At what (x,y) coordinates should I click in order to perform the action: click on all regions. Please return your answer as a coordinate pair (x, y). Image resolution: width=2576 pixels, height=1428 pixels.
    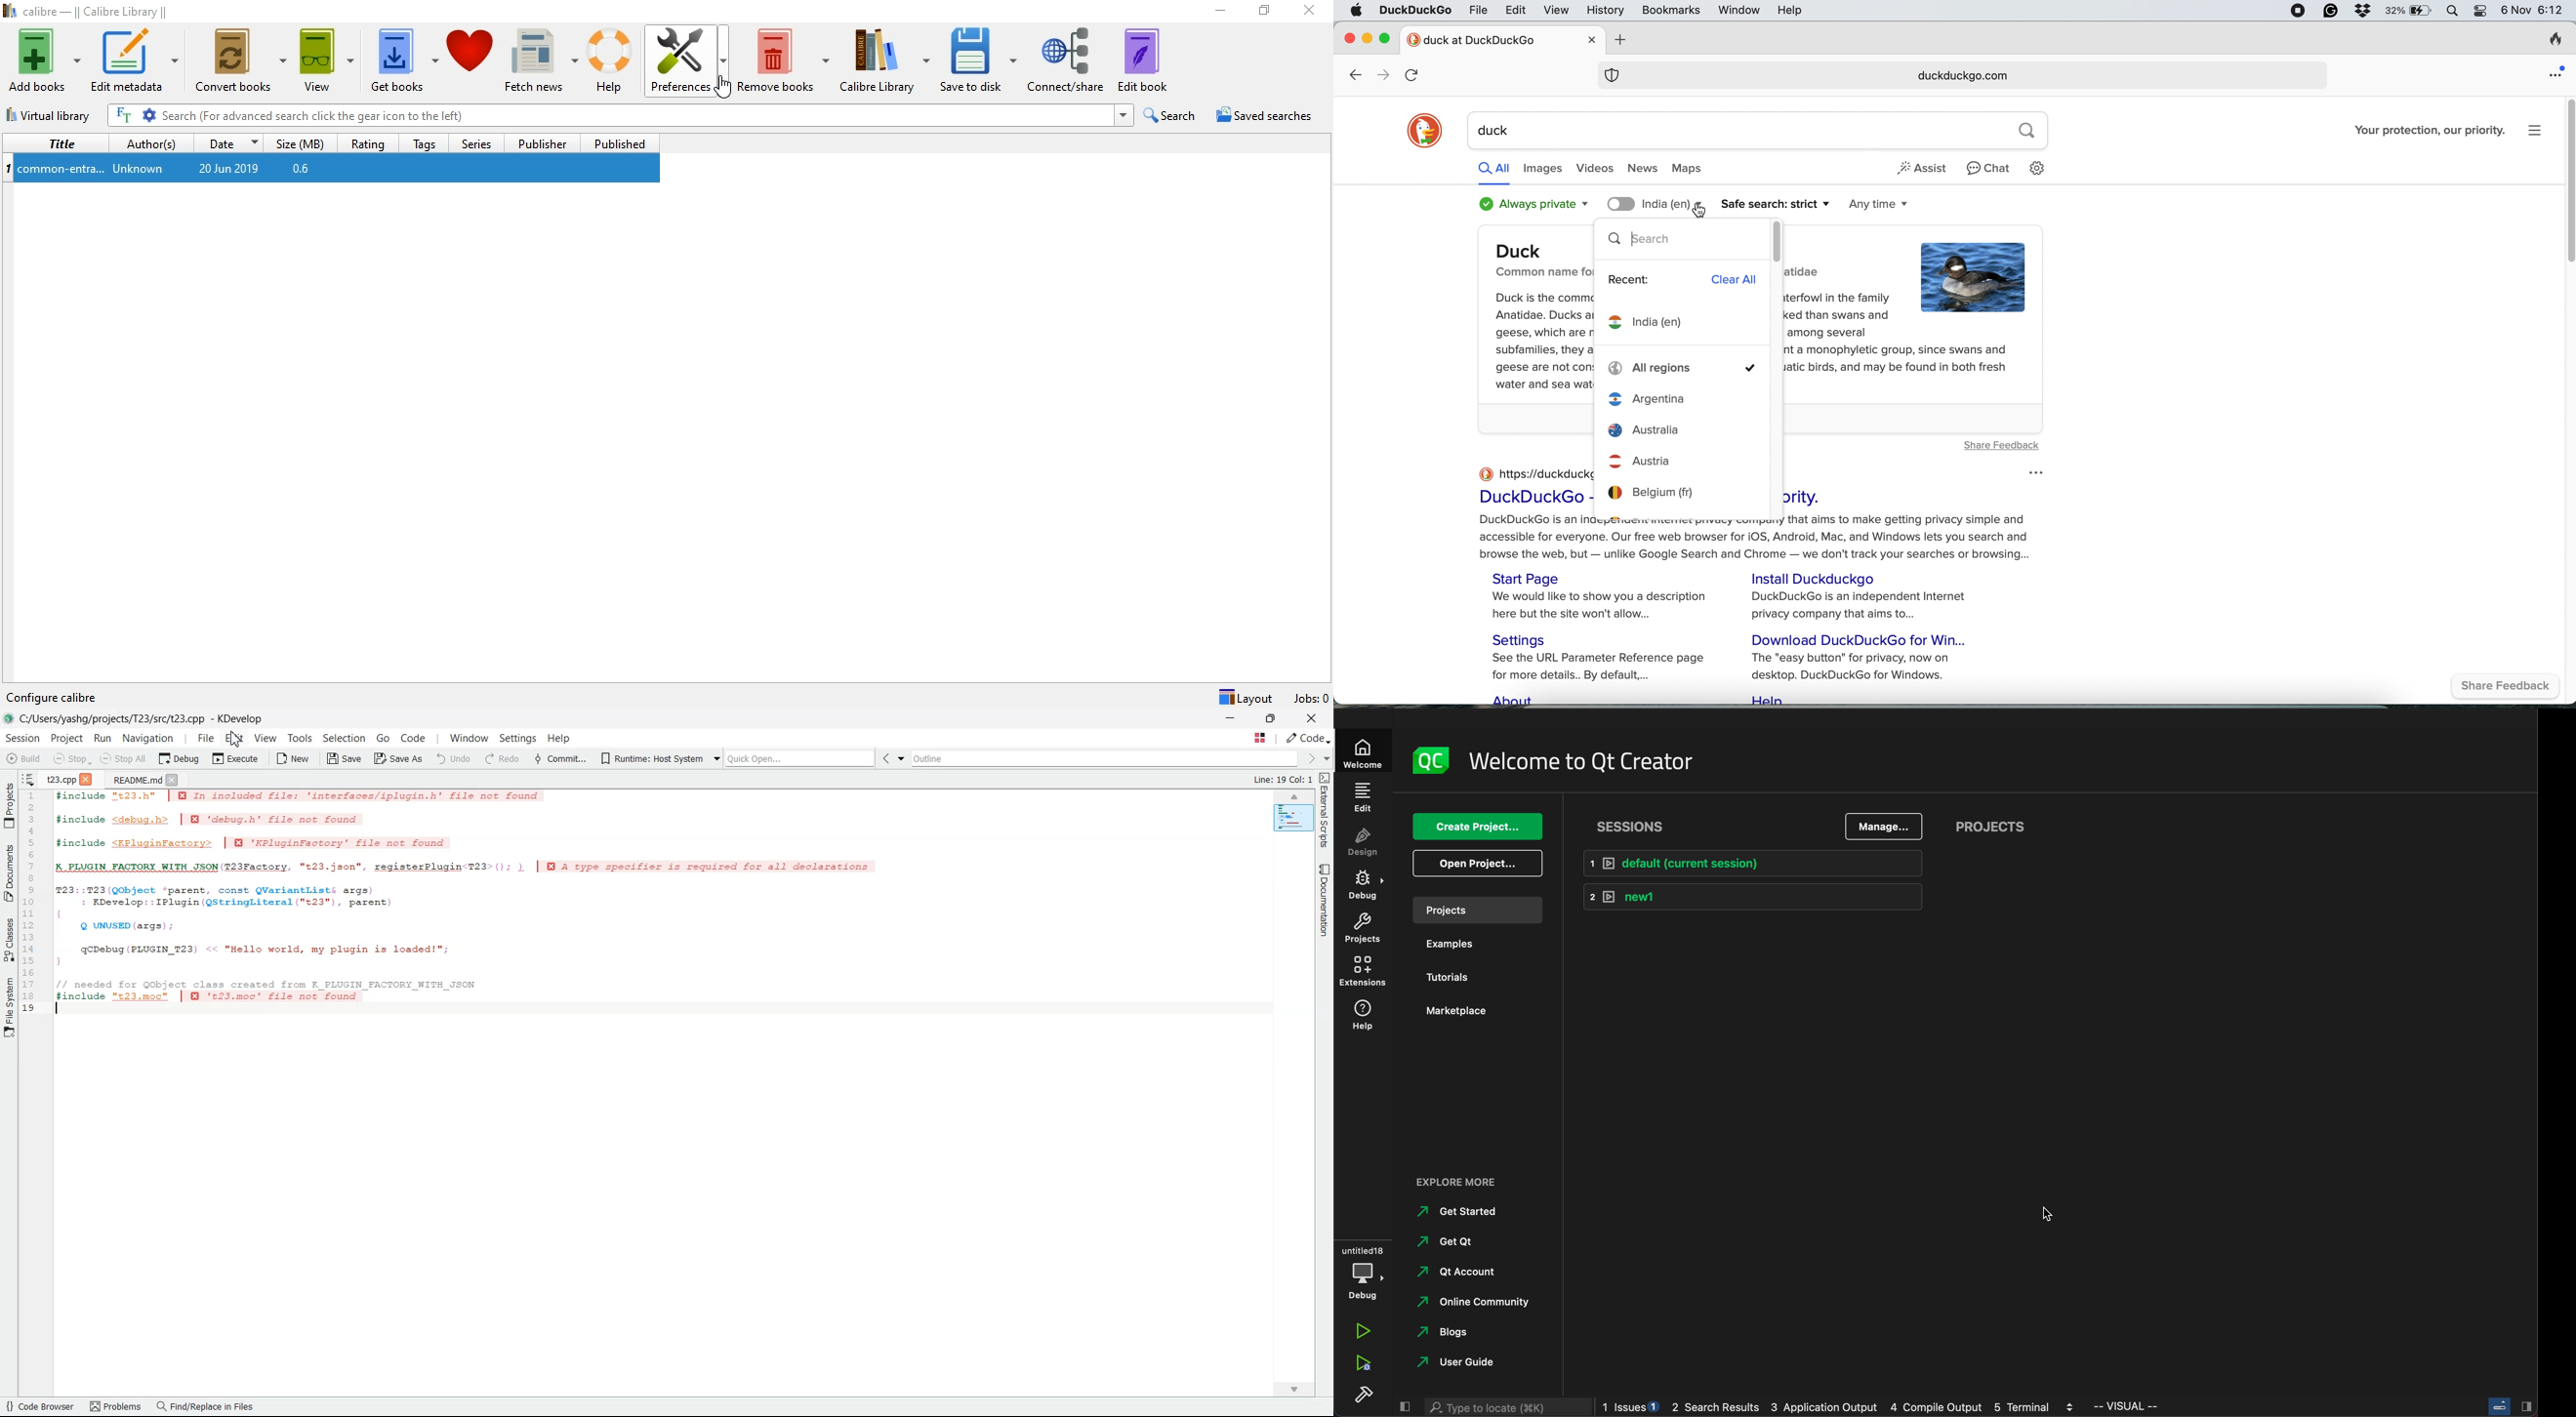
    Looking at the image, I should click on (1685, 369).